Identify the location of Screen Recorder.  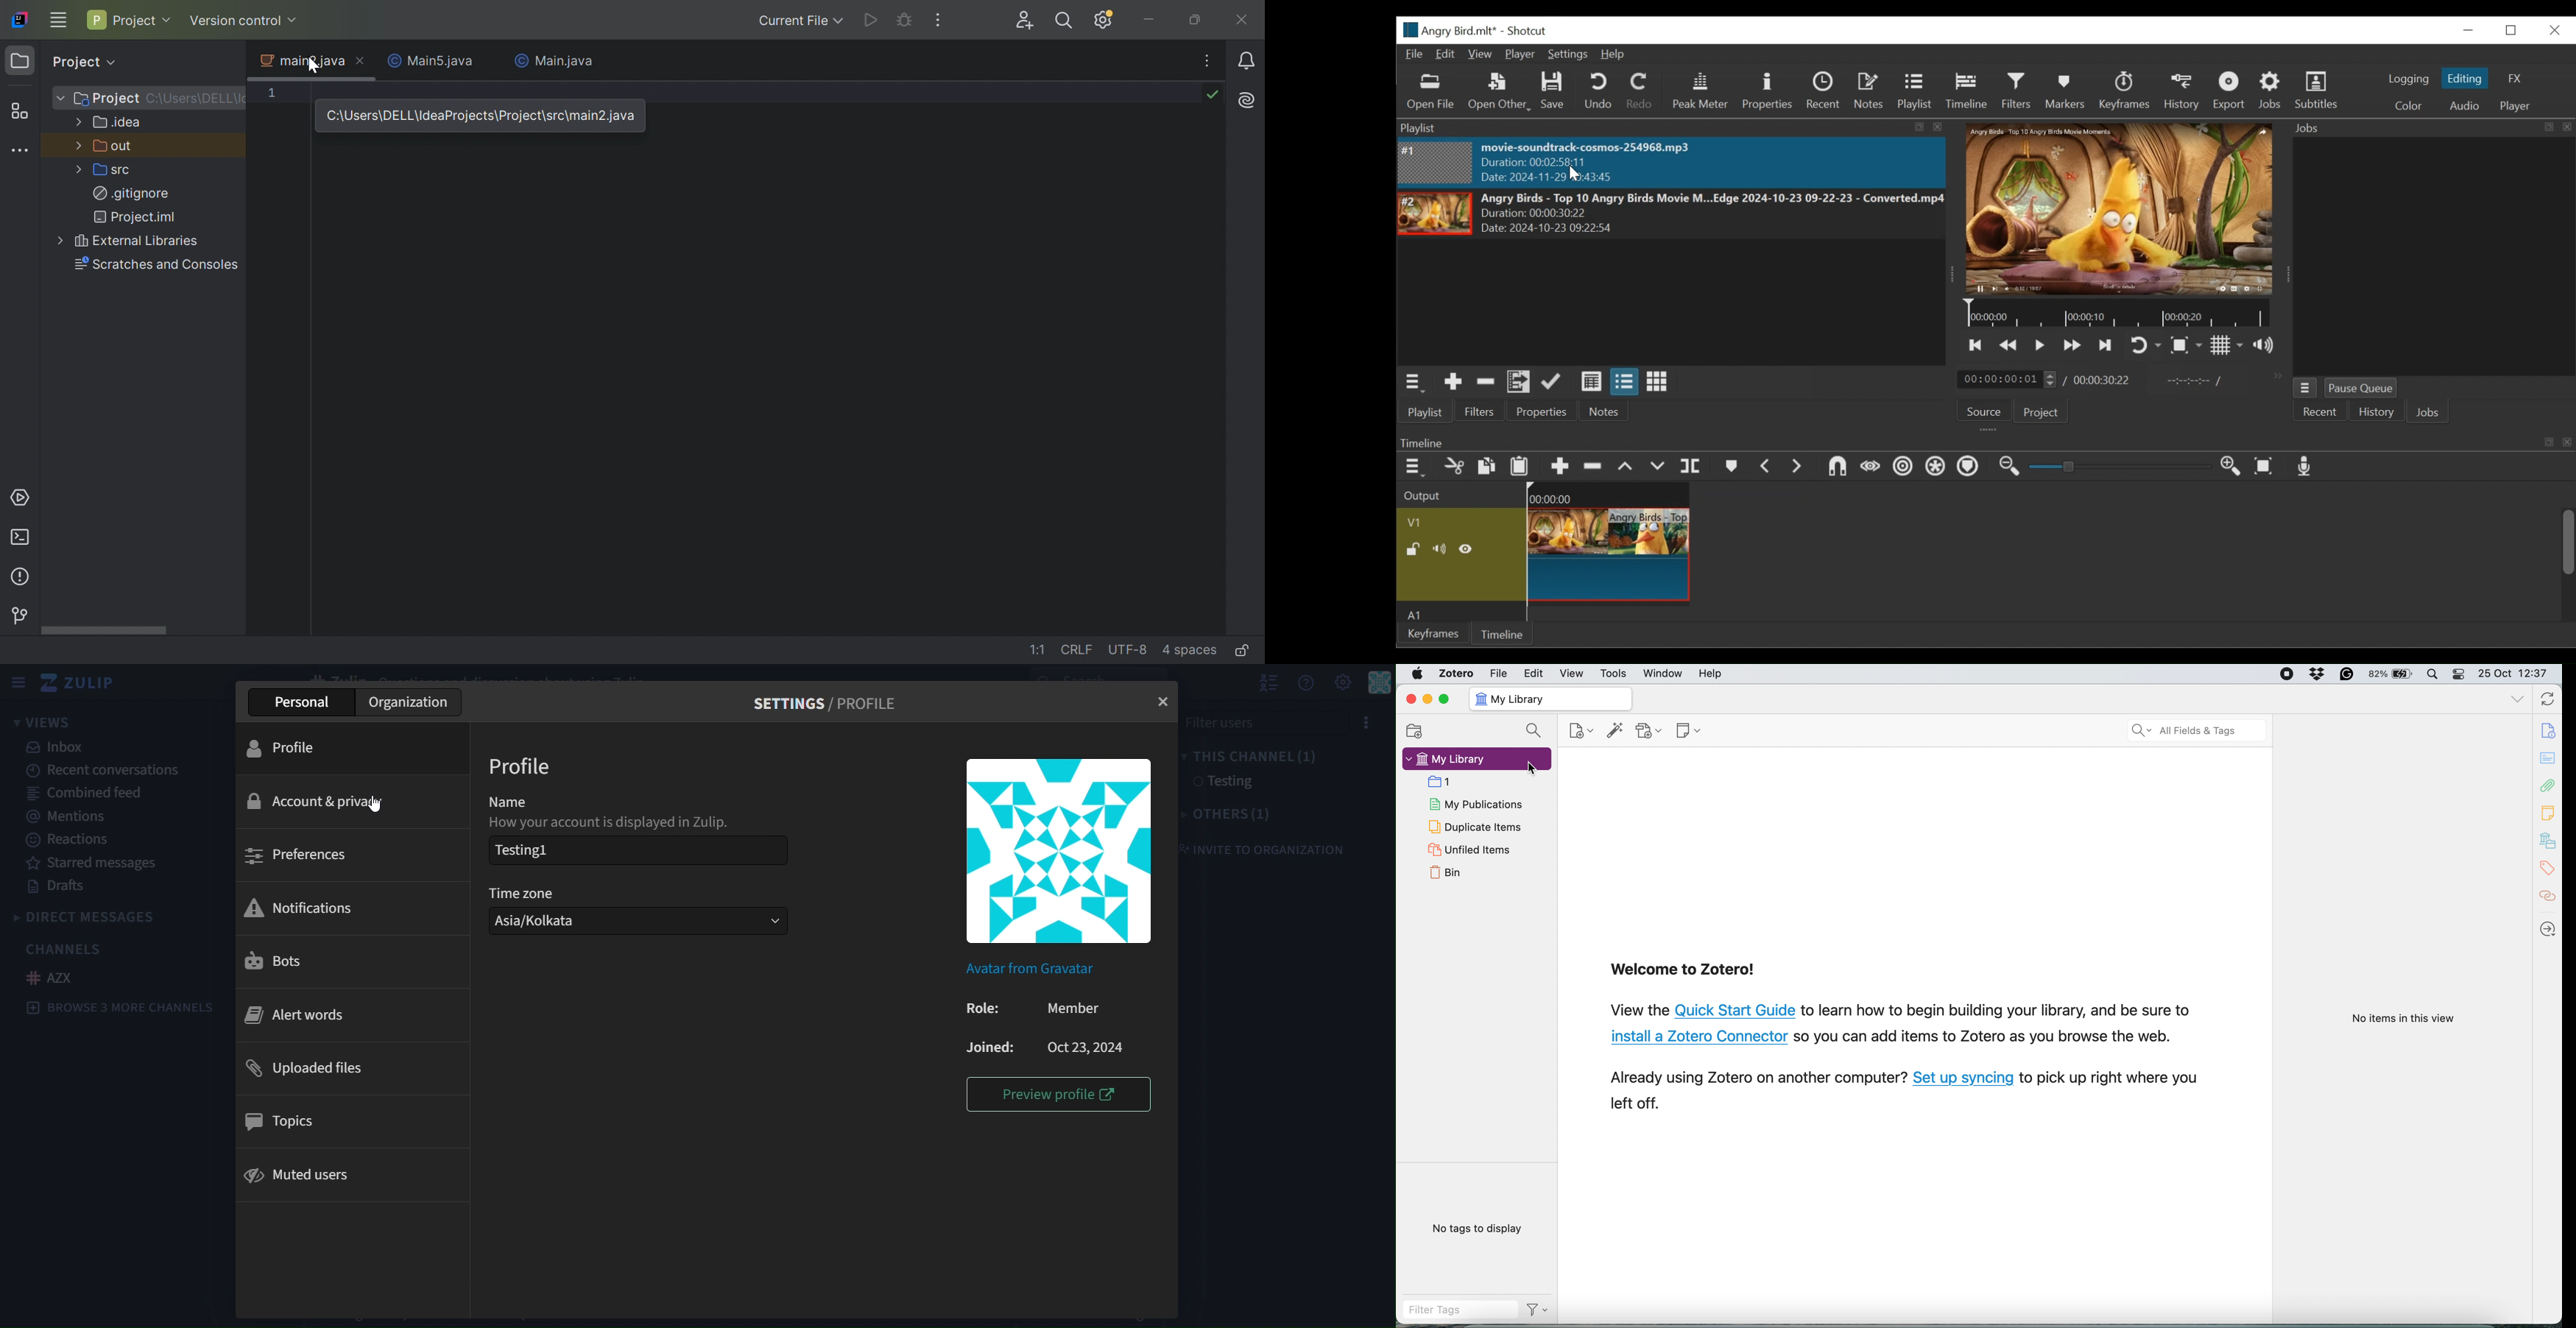
(2285, 673).